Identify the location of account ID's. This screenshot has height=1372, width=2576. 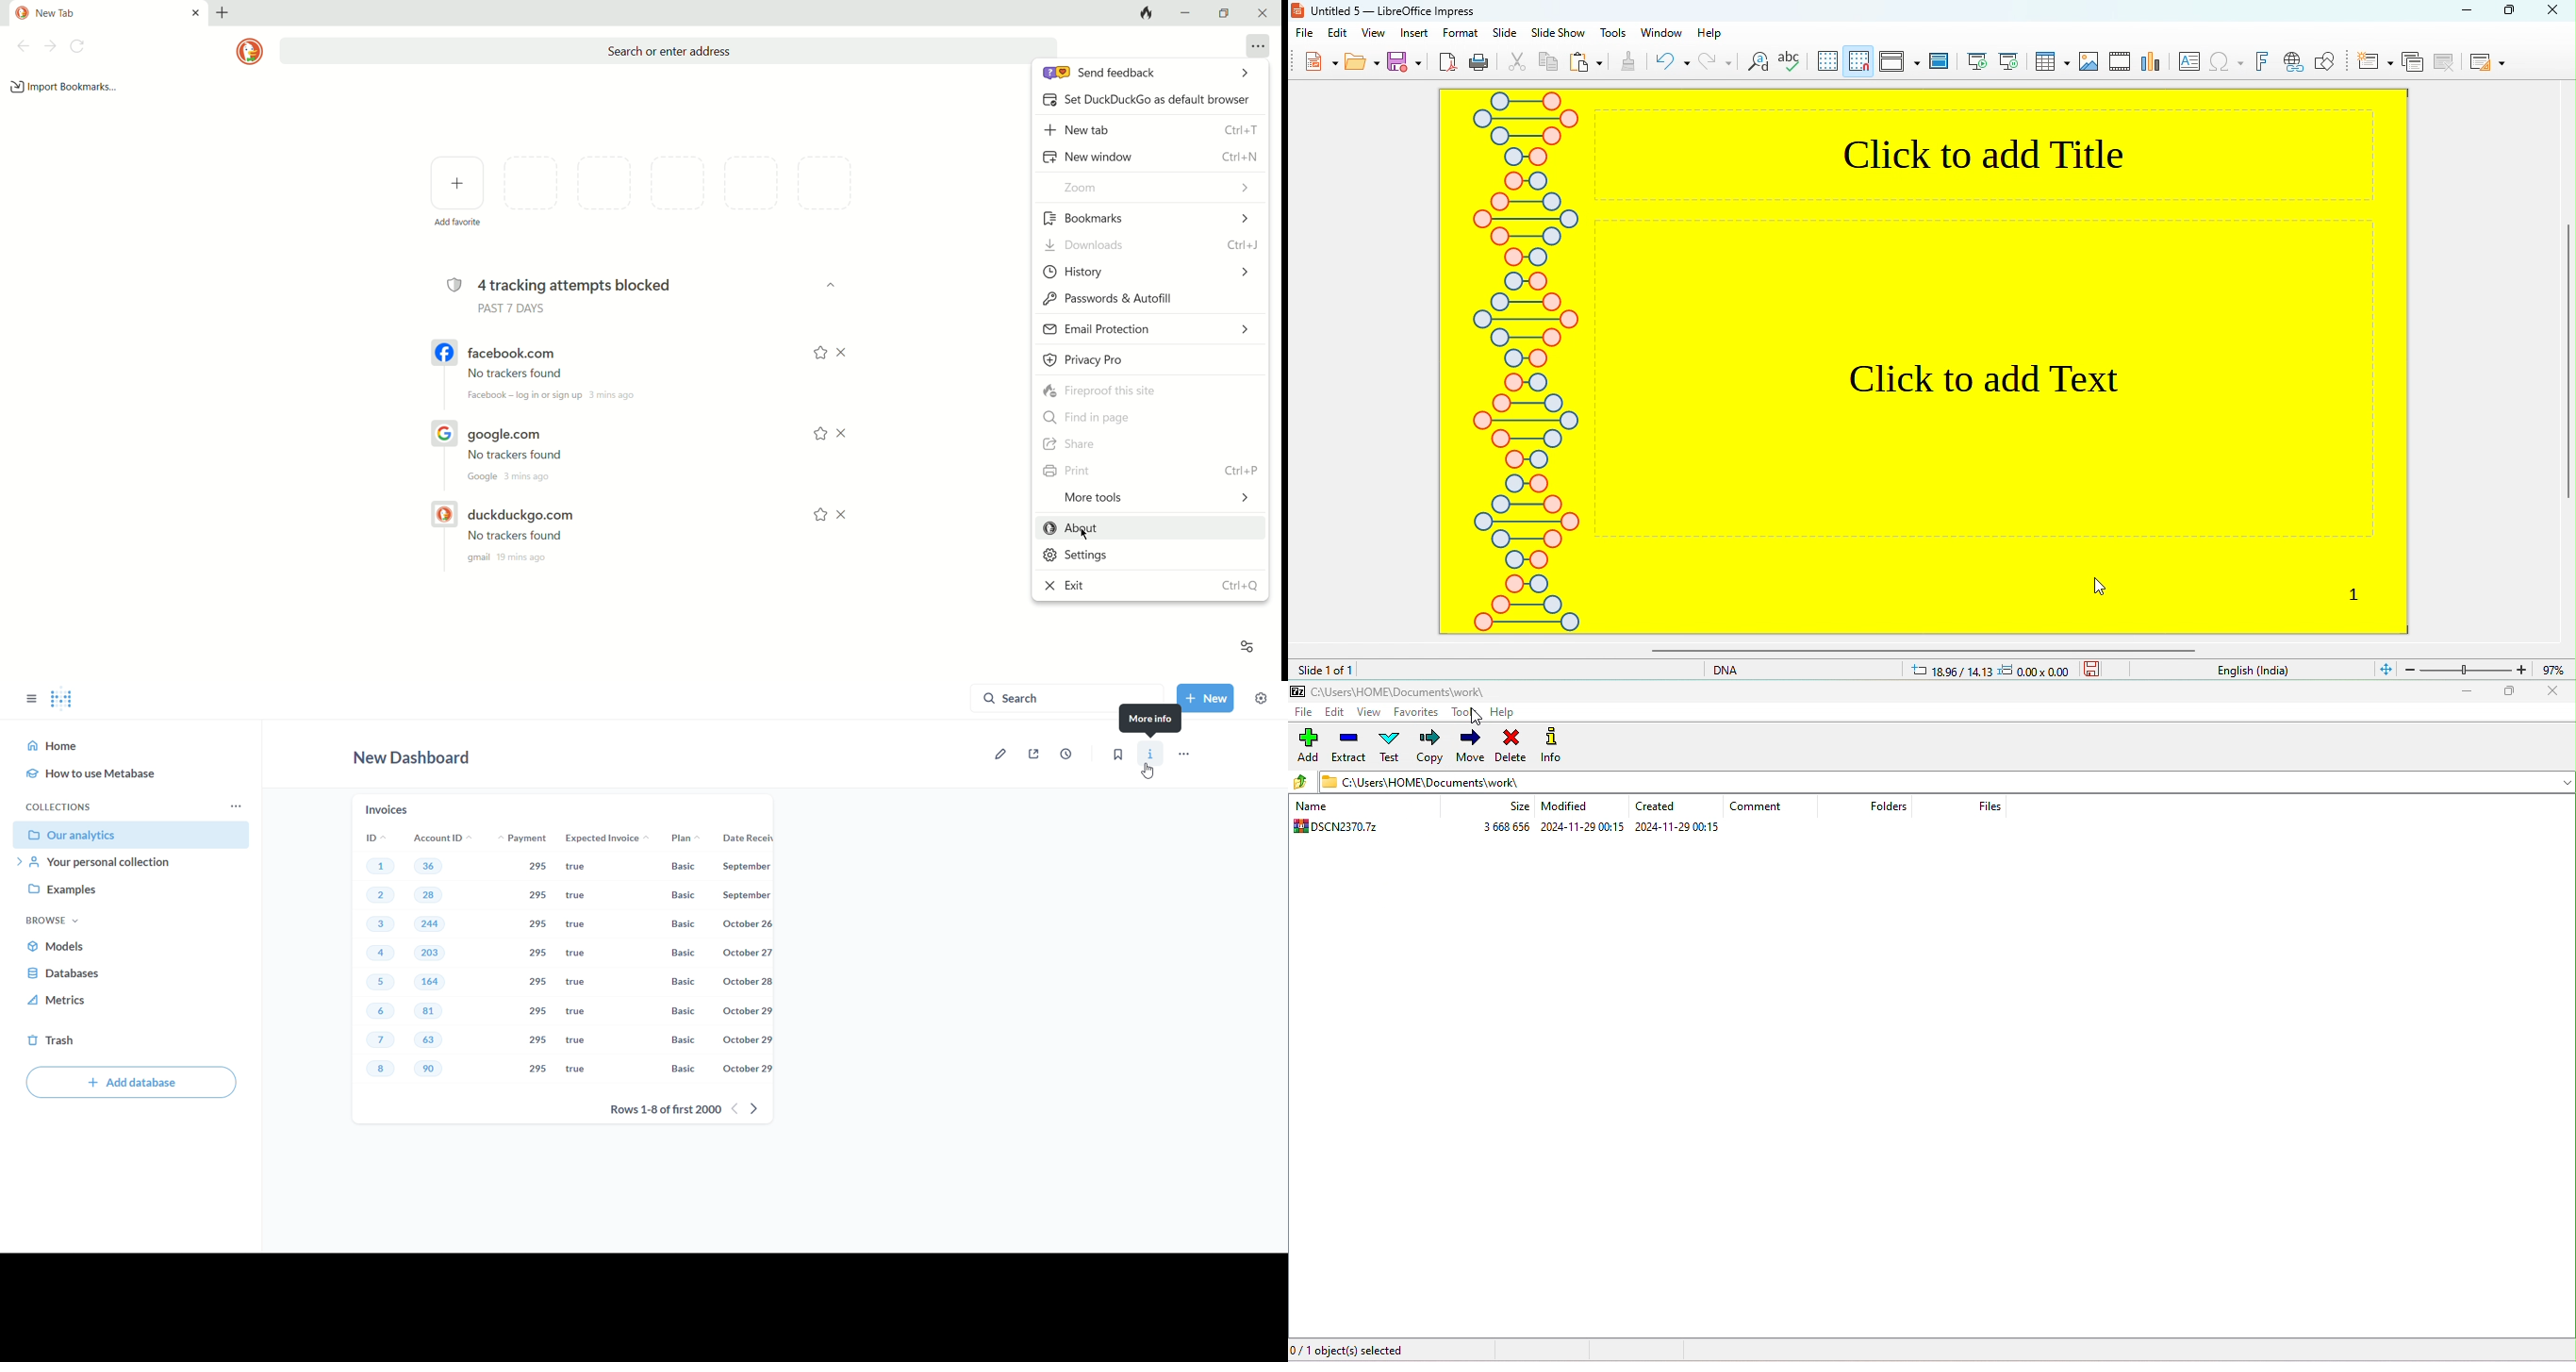
(441, 838).